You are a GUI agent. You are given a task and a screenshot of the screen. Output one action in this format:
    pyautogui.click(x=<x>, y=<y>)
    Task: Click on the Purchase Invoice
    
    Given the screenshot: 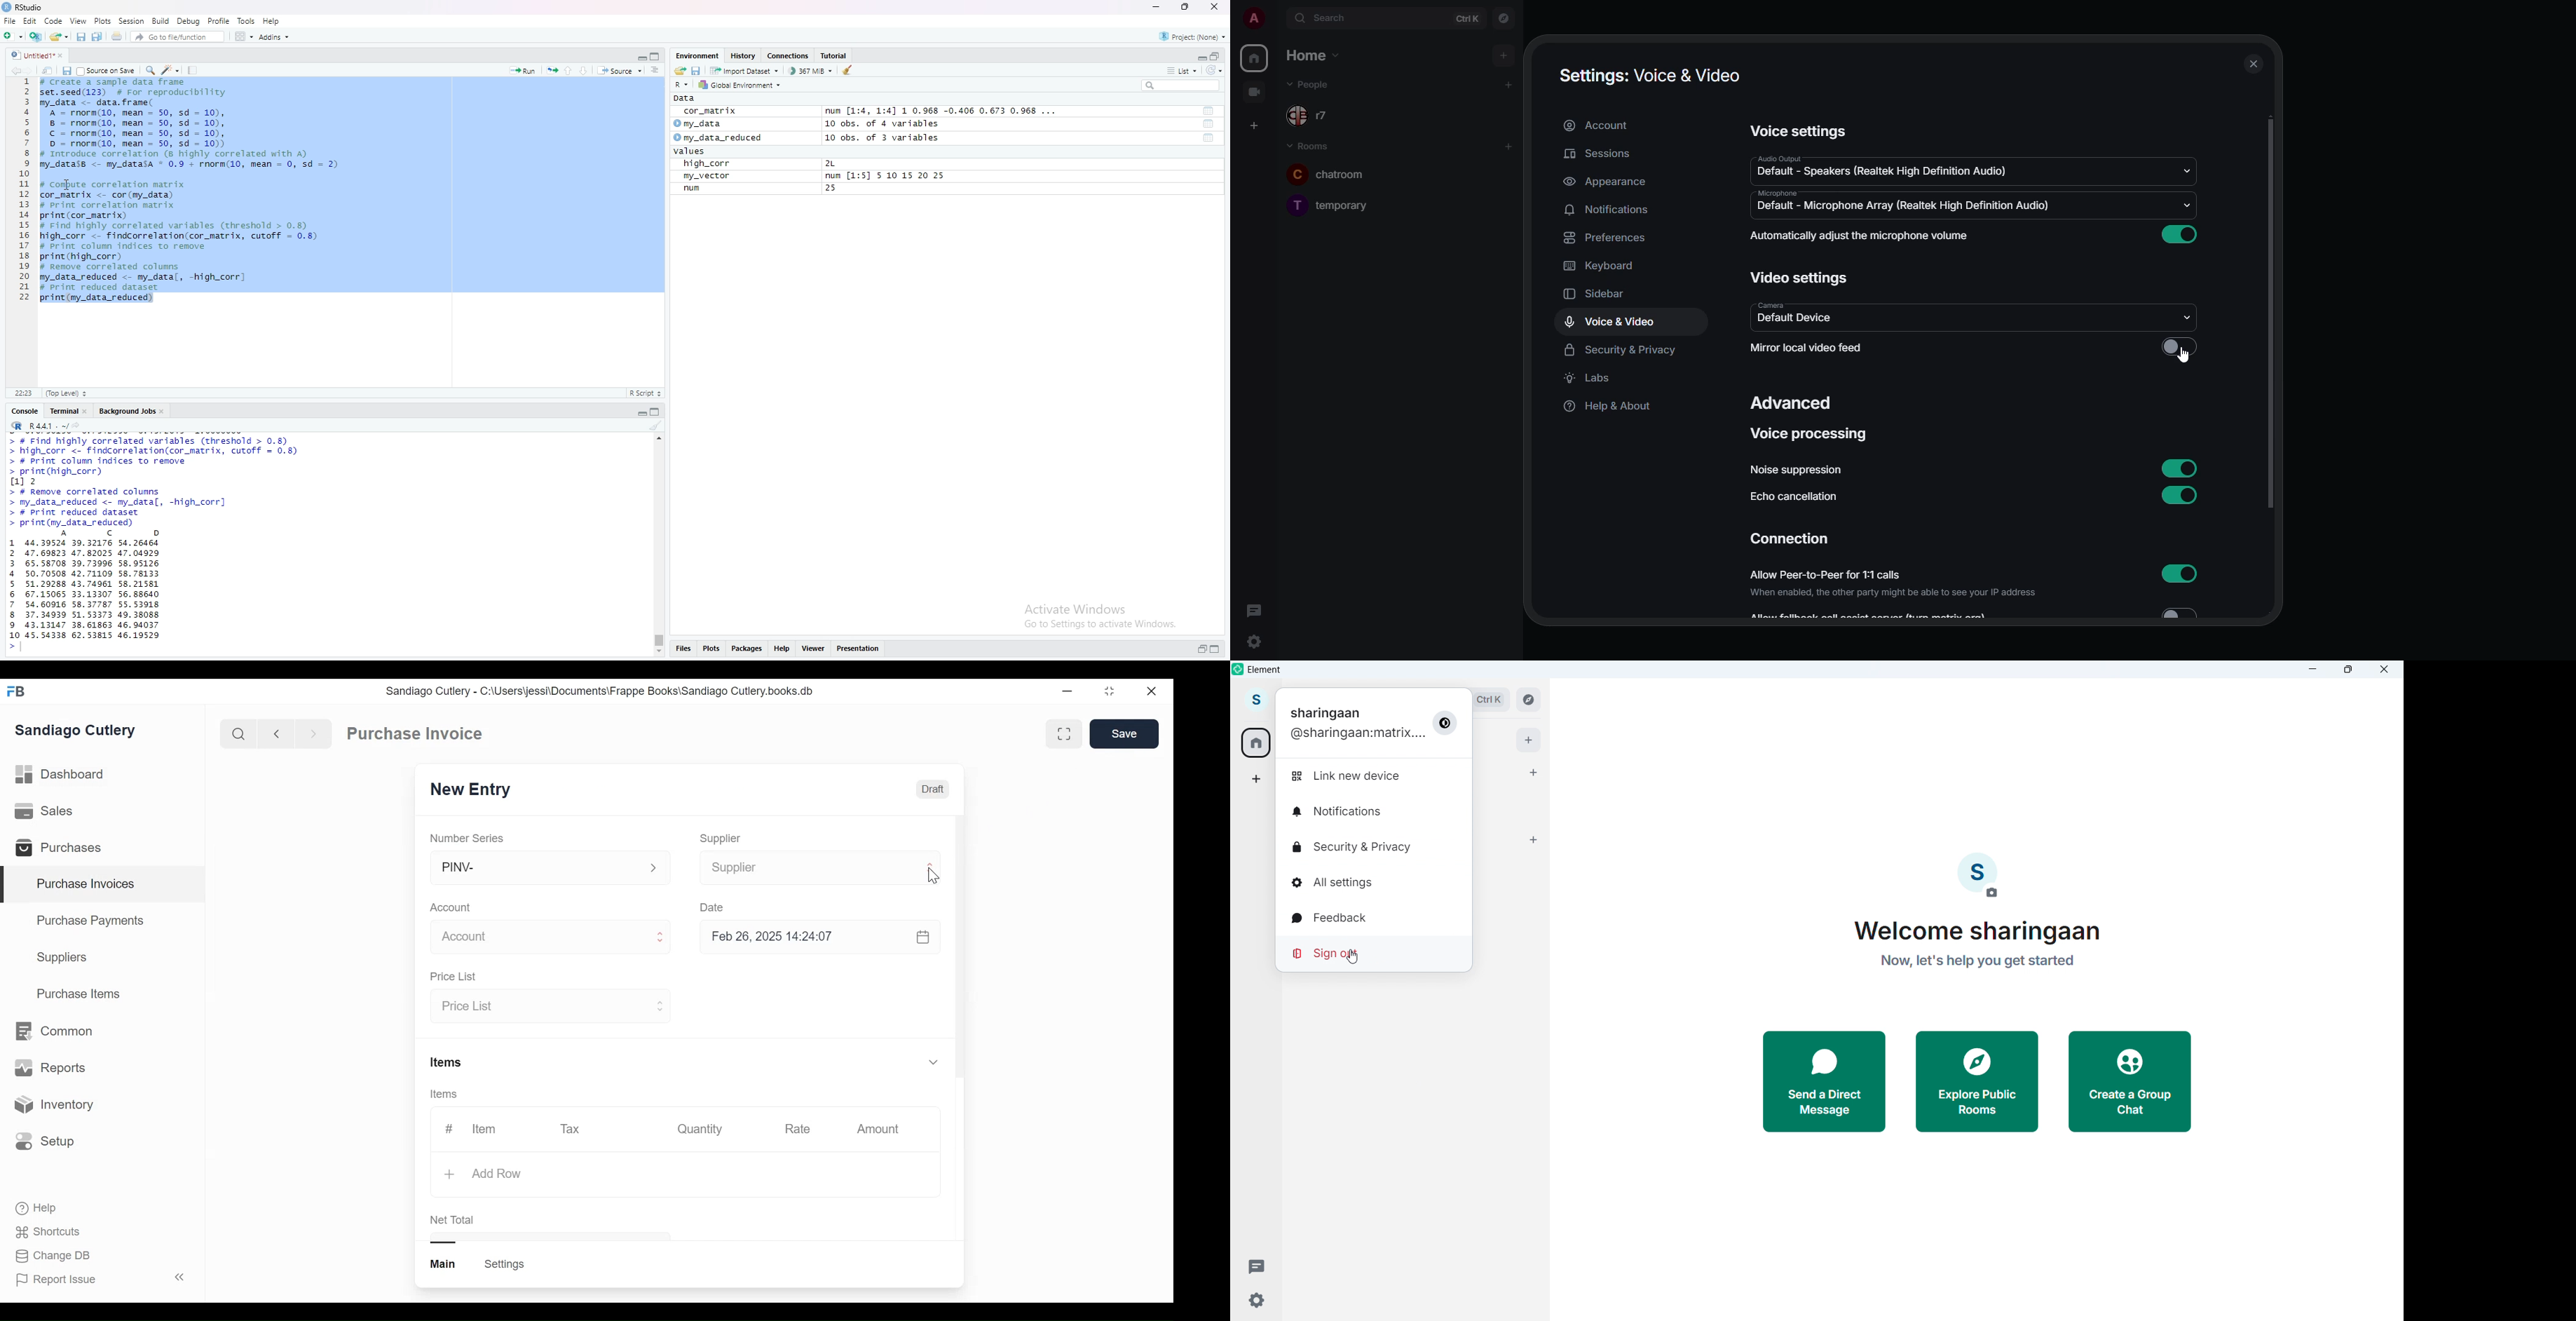 What is the action you would take?
    pyautogui.click(x=416, y=734)
    